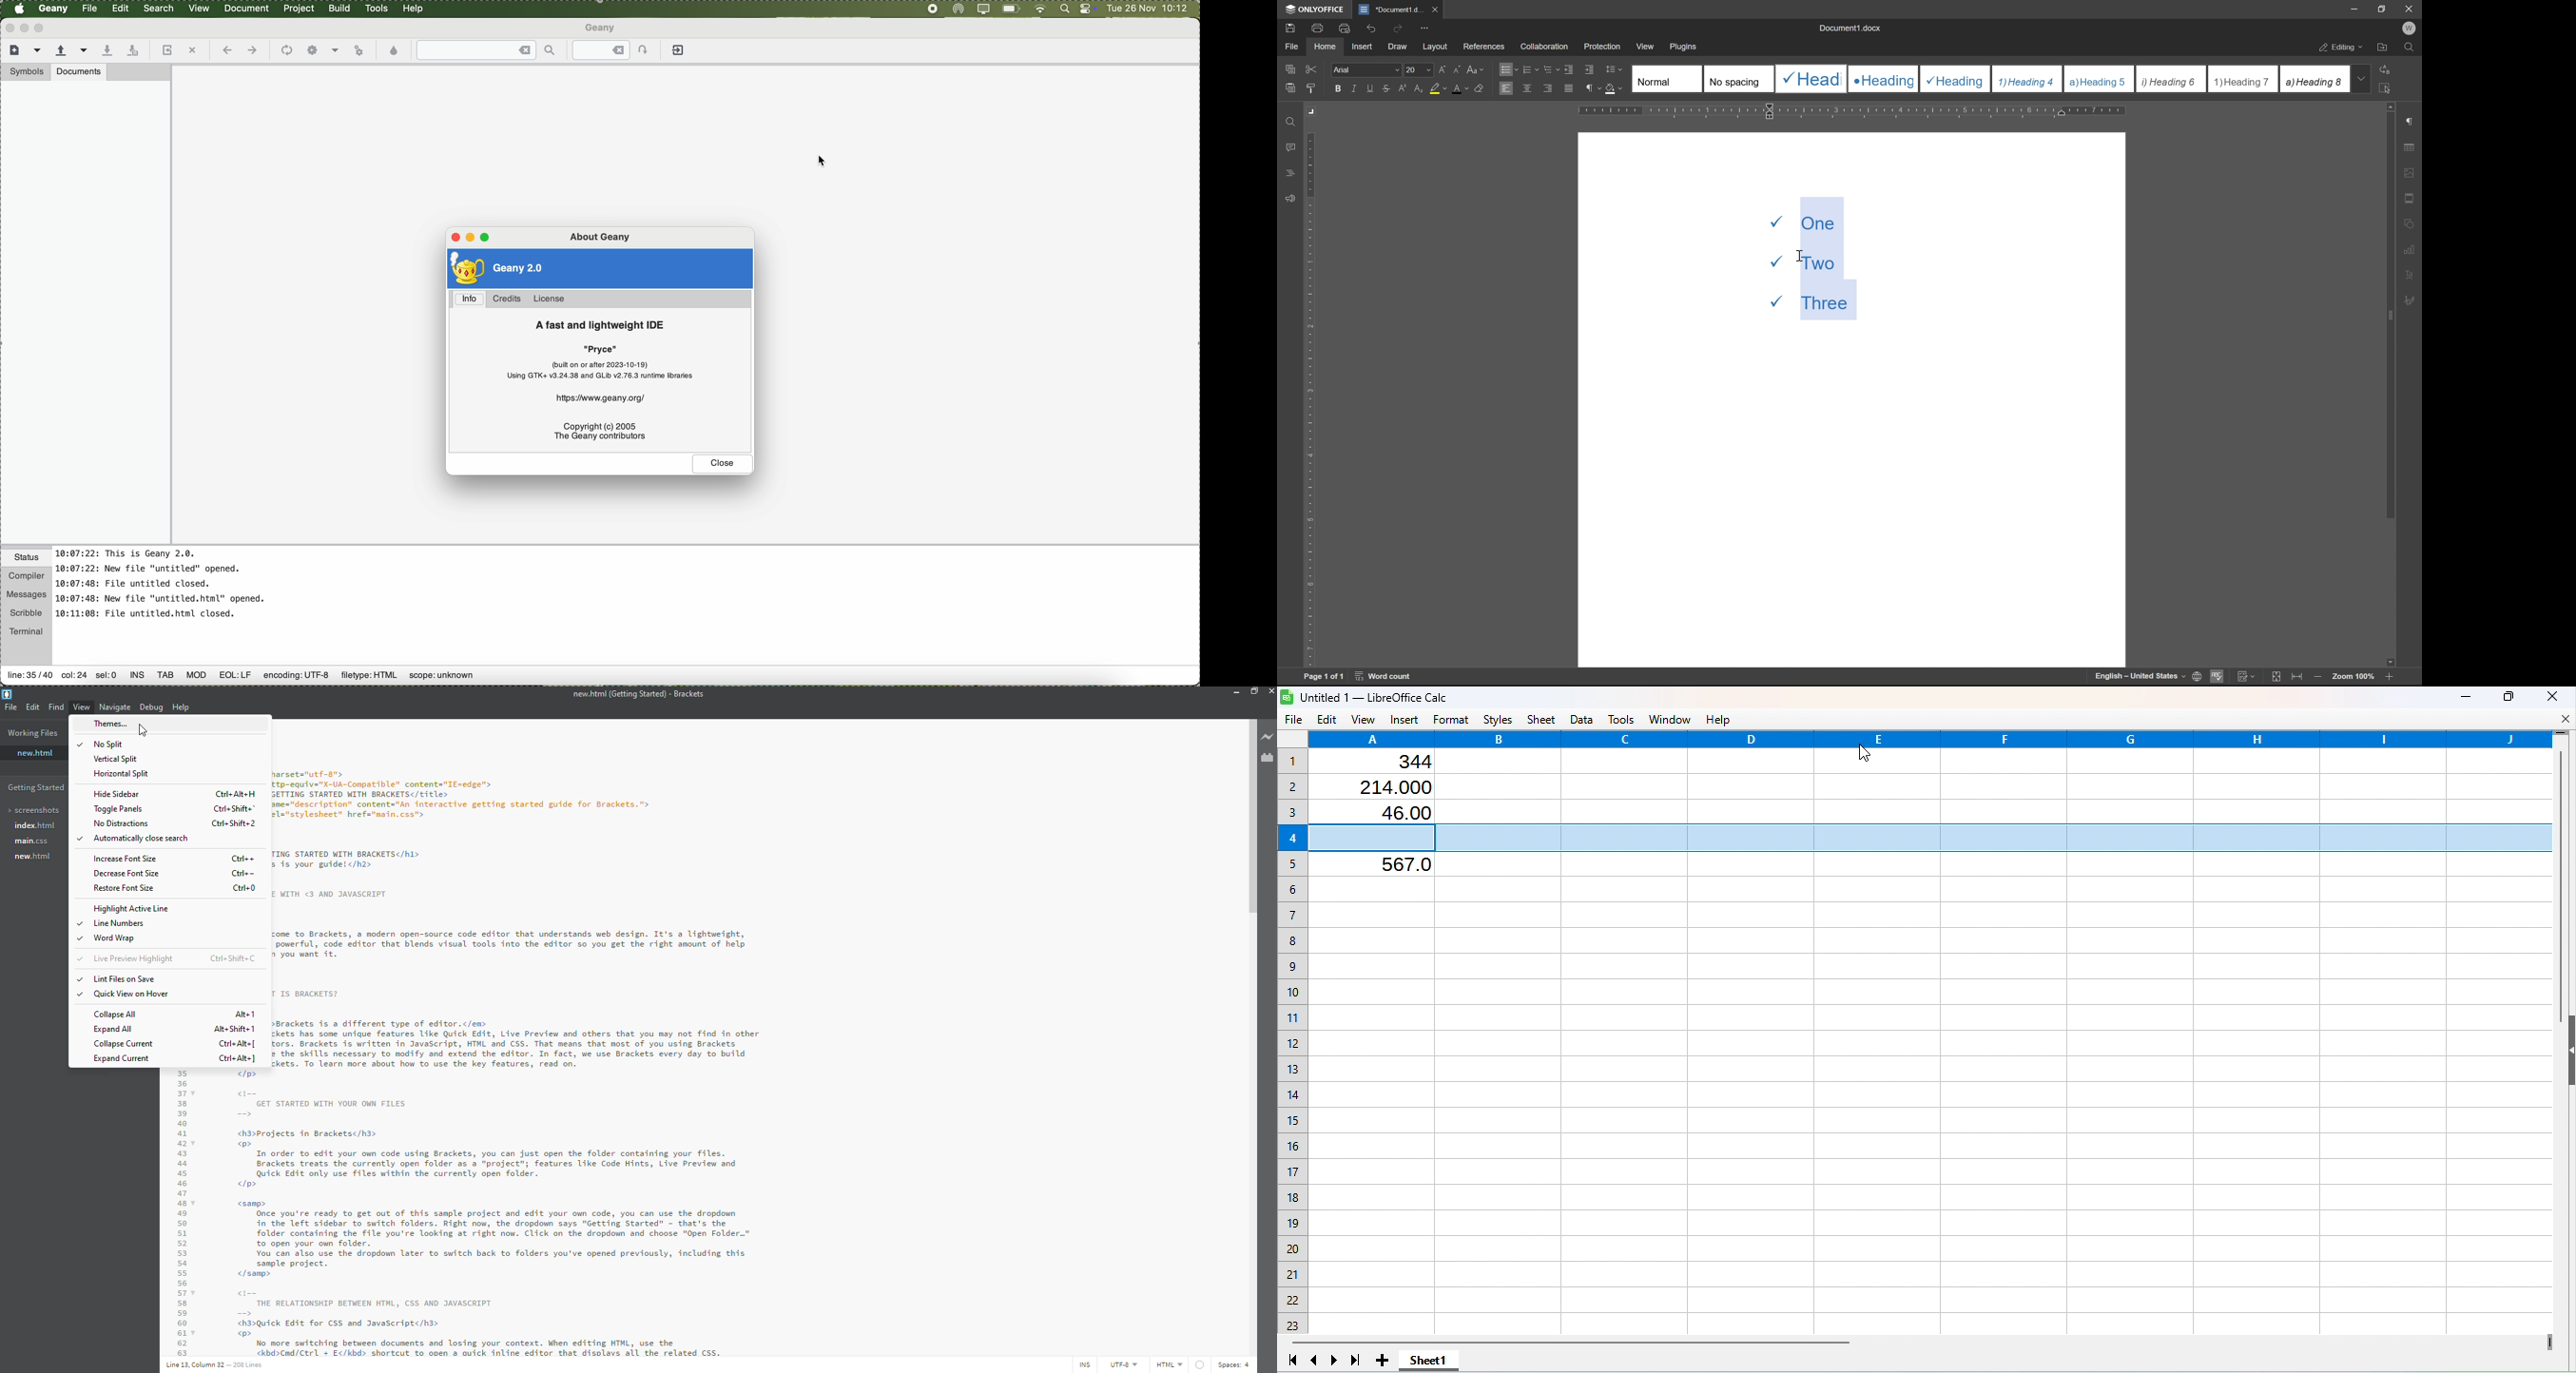 The height and width of the screenshot is (1400, 2576). I want to click on Close, so click(2411, 9).